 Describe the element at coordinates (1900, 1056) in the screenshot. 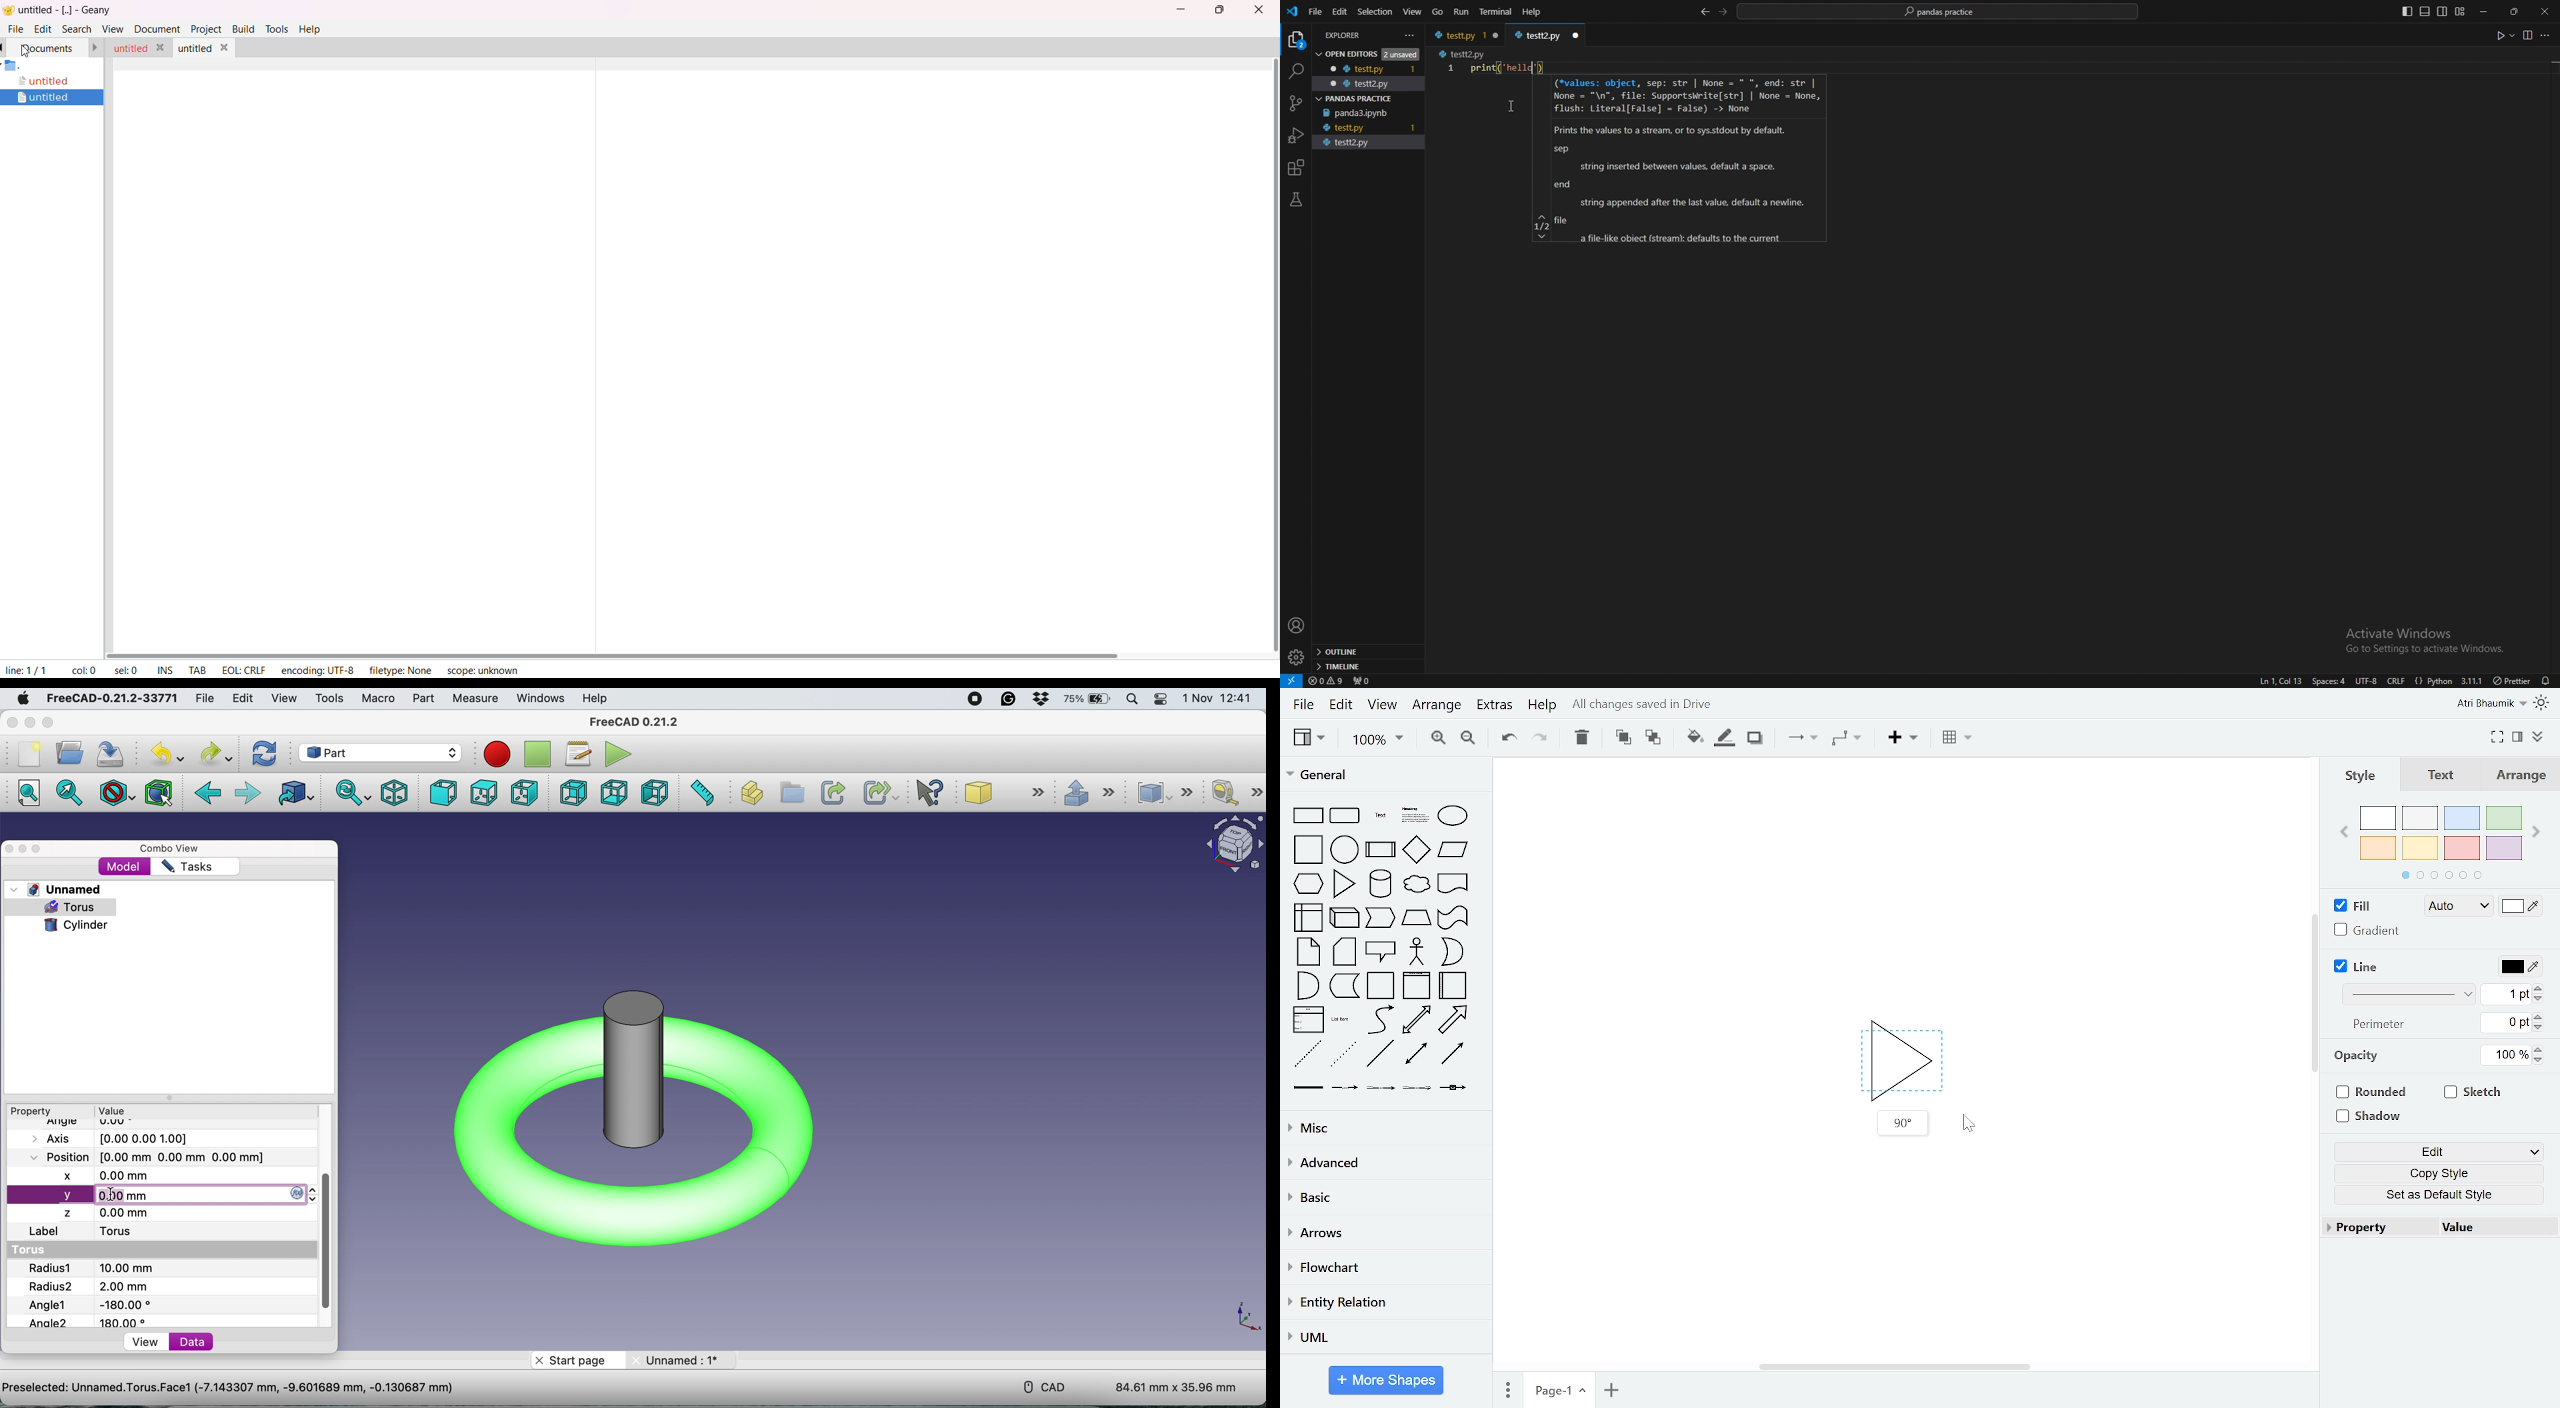

I see `Traiangle shape ` at that location.